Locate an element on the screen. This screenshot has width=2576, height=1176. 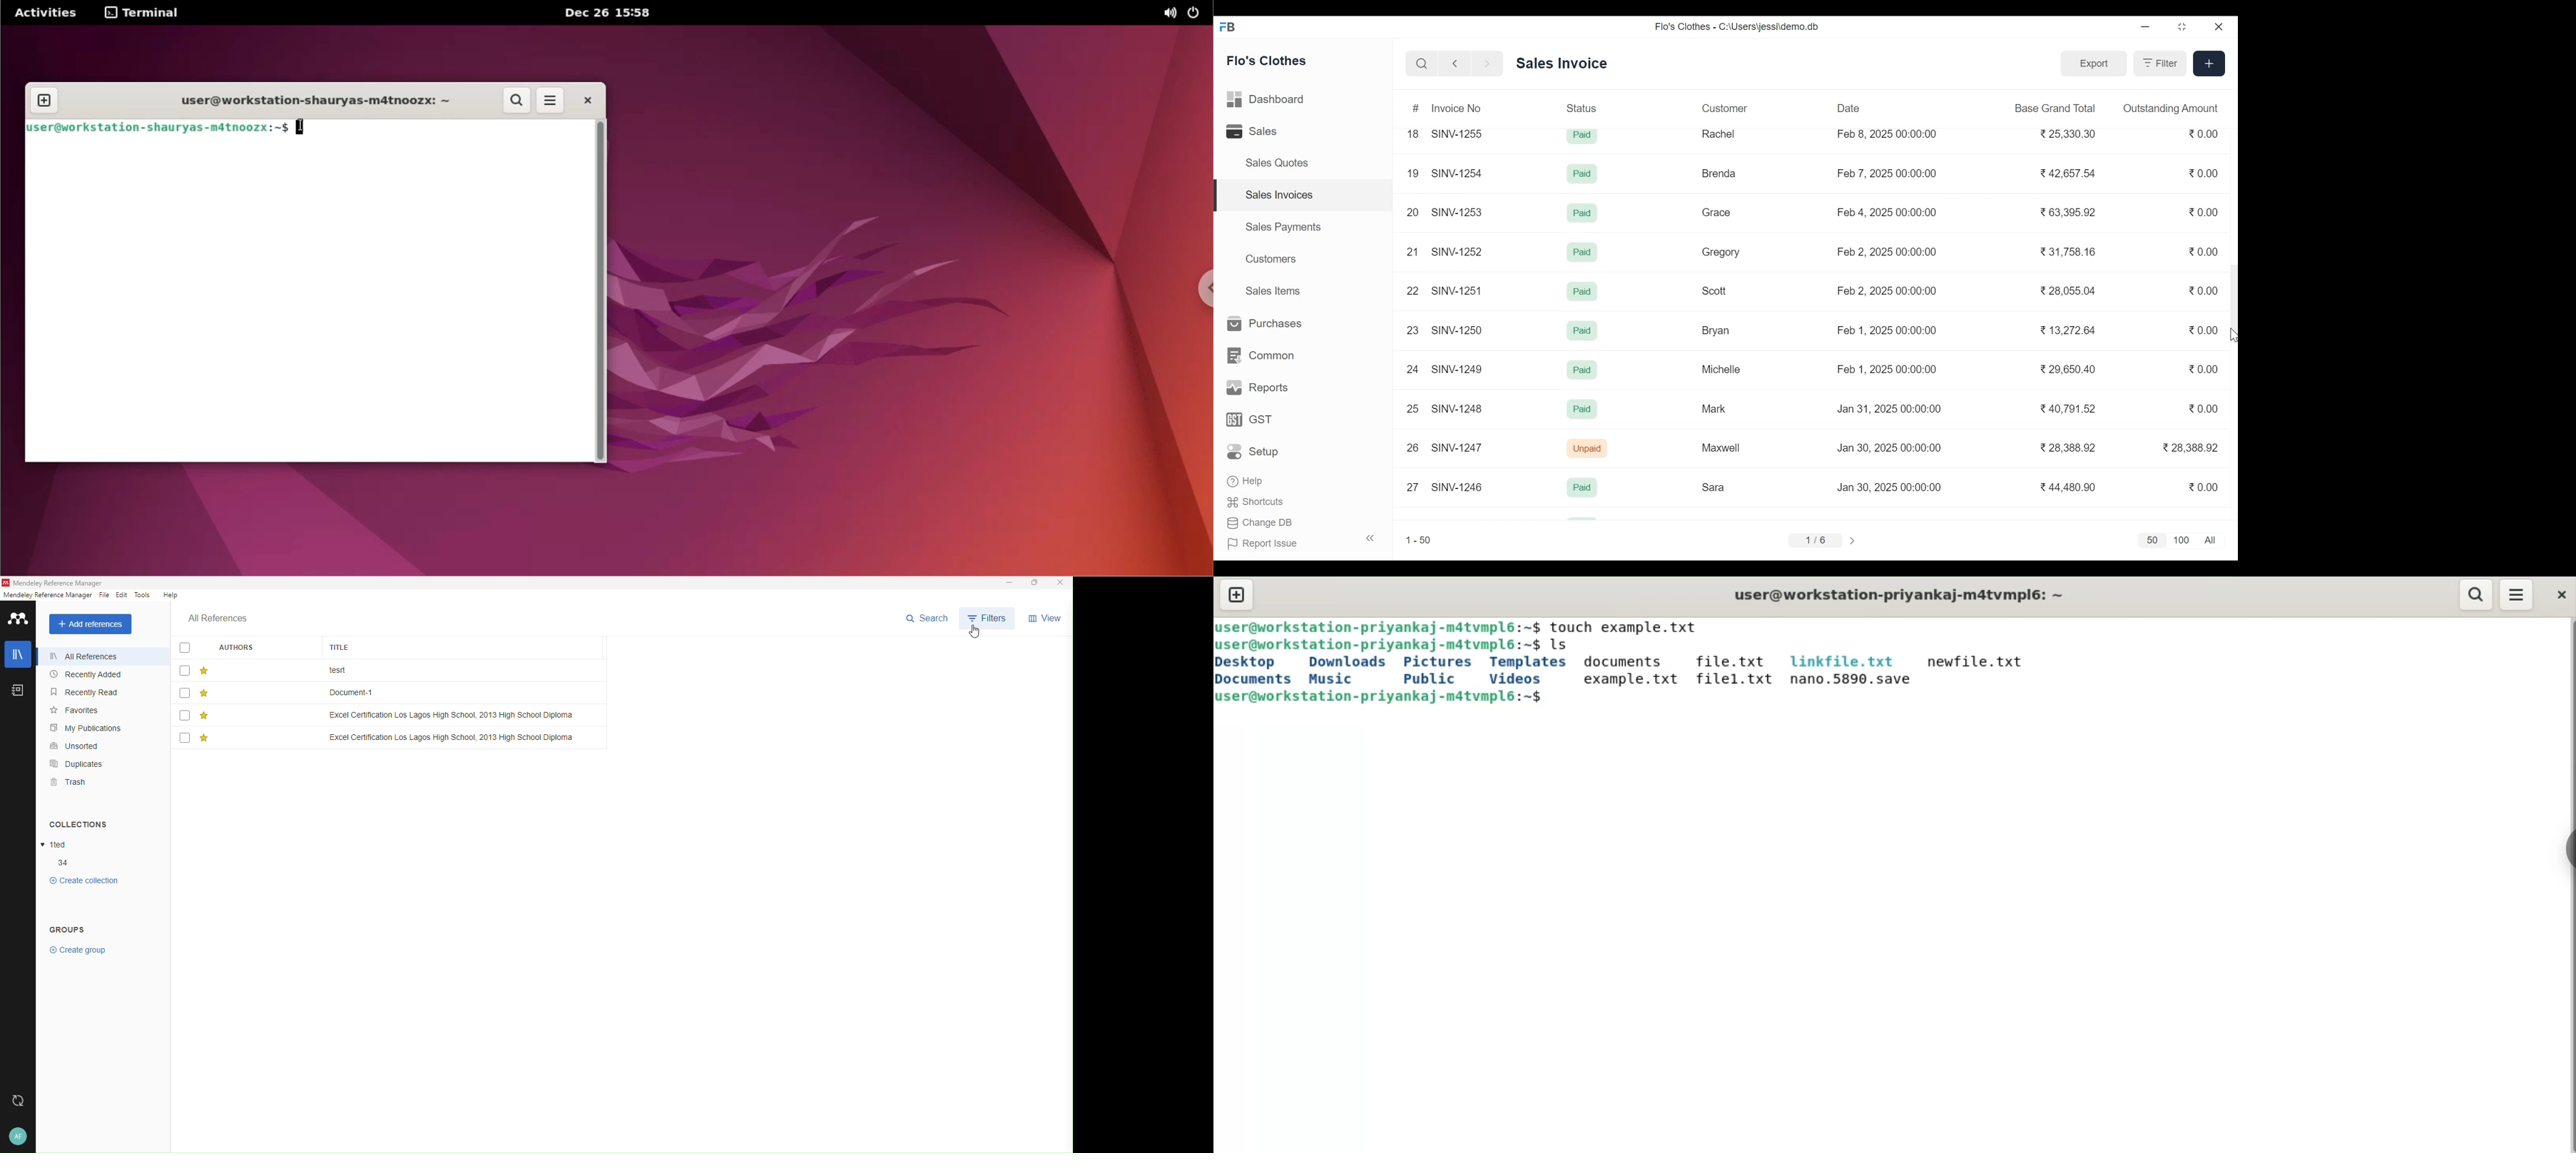
19 is located at coordinates (1413, 174).